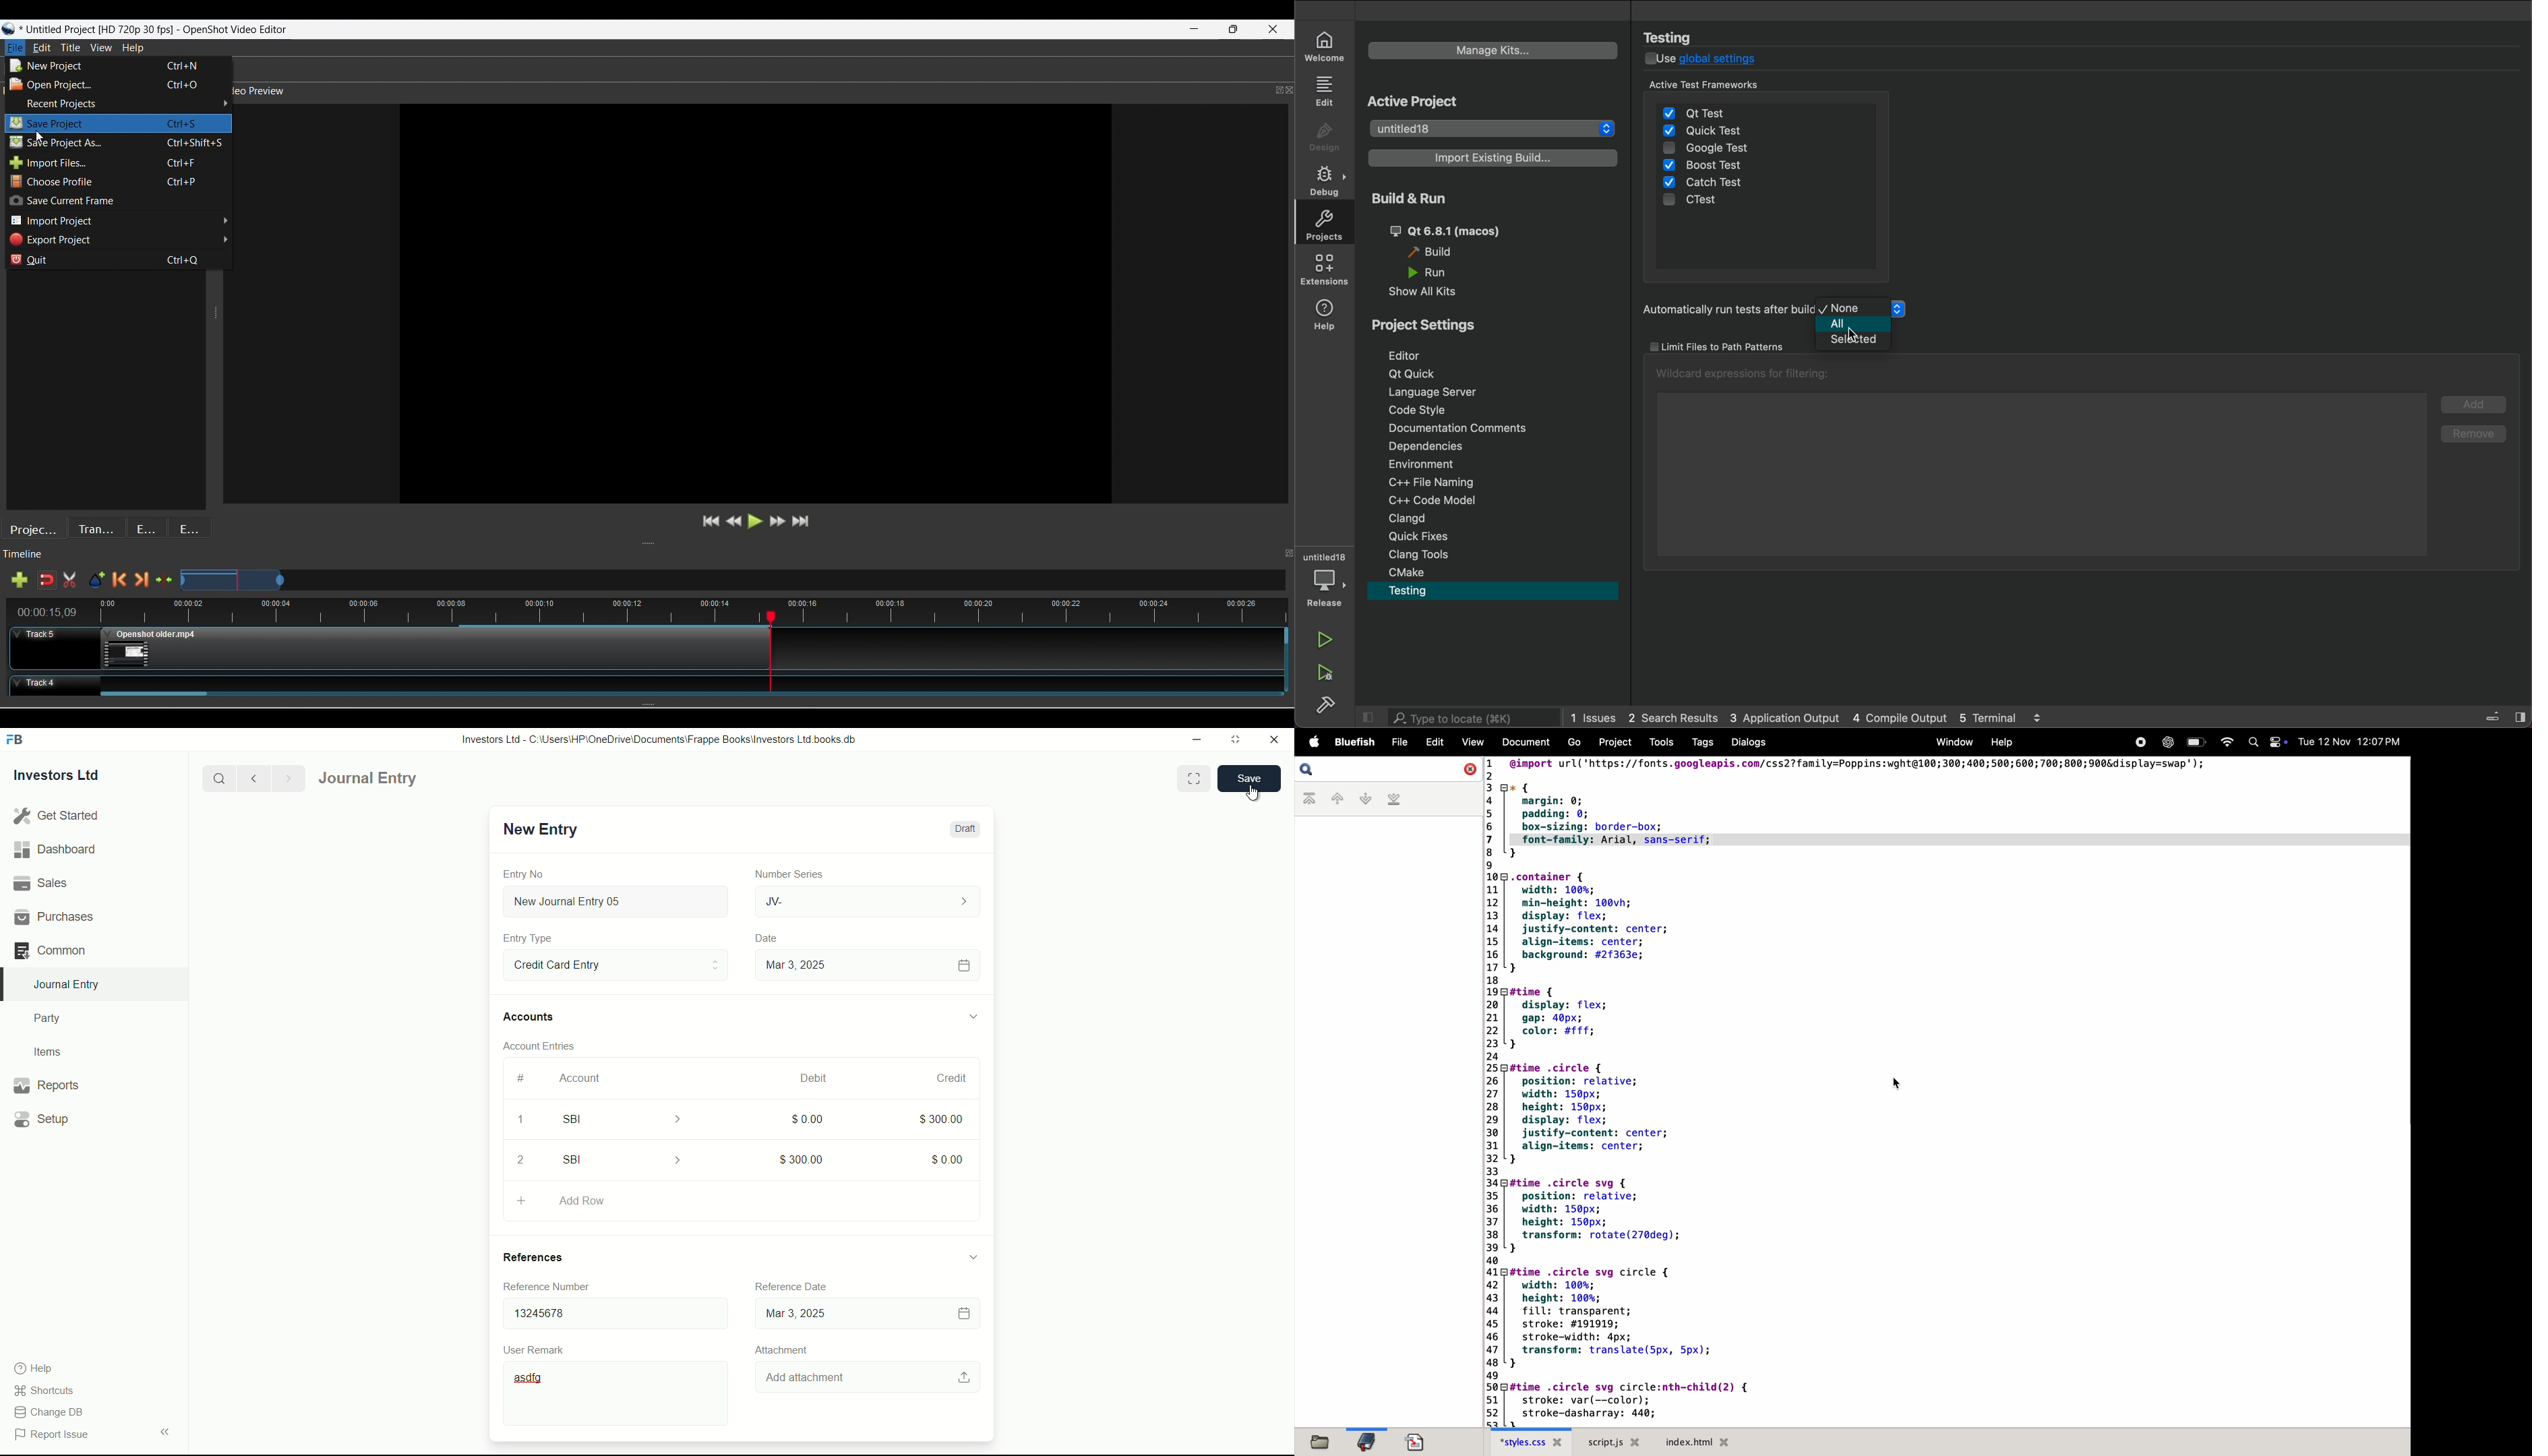 Image resolution: width=2548 pixels, height=1456 pixels. I want to click on Close, so click(1469, 769).